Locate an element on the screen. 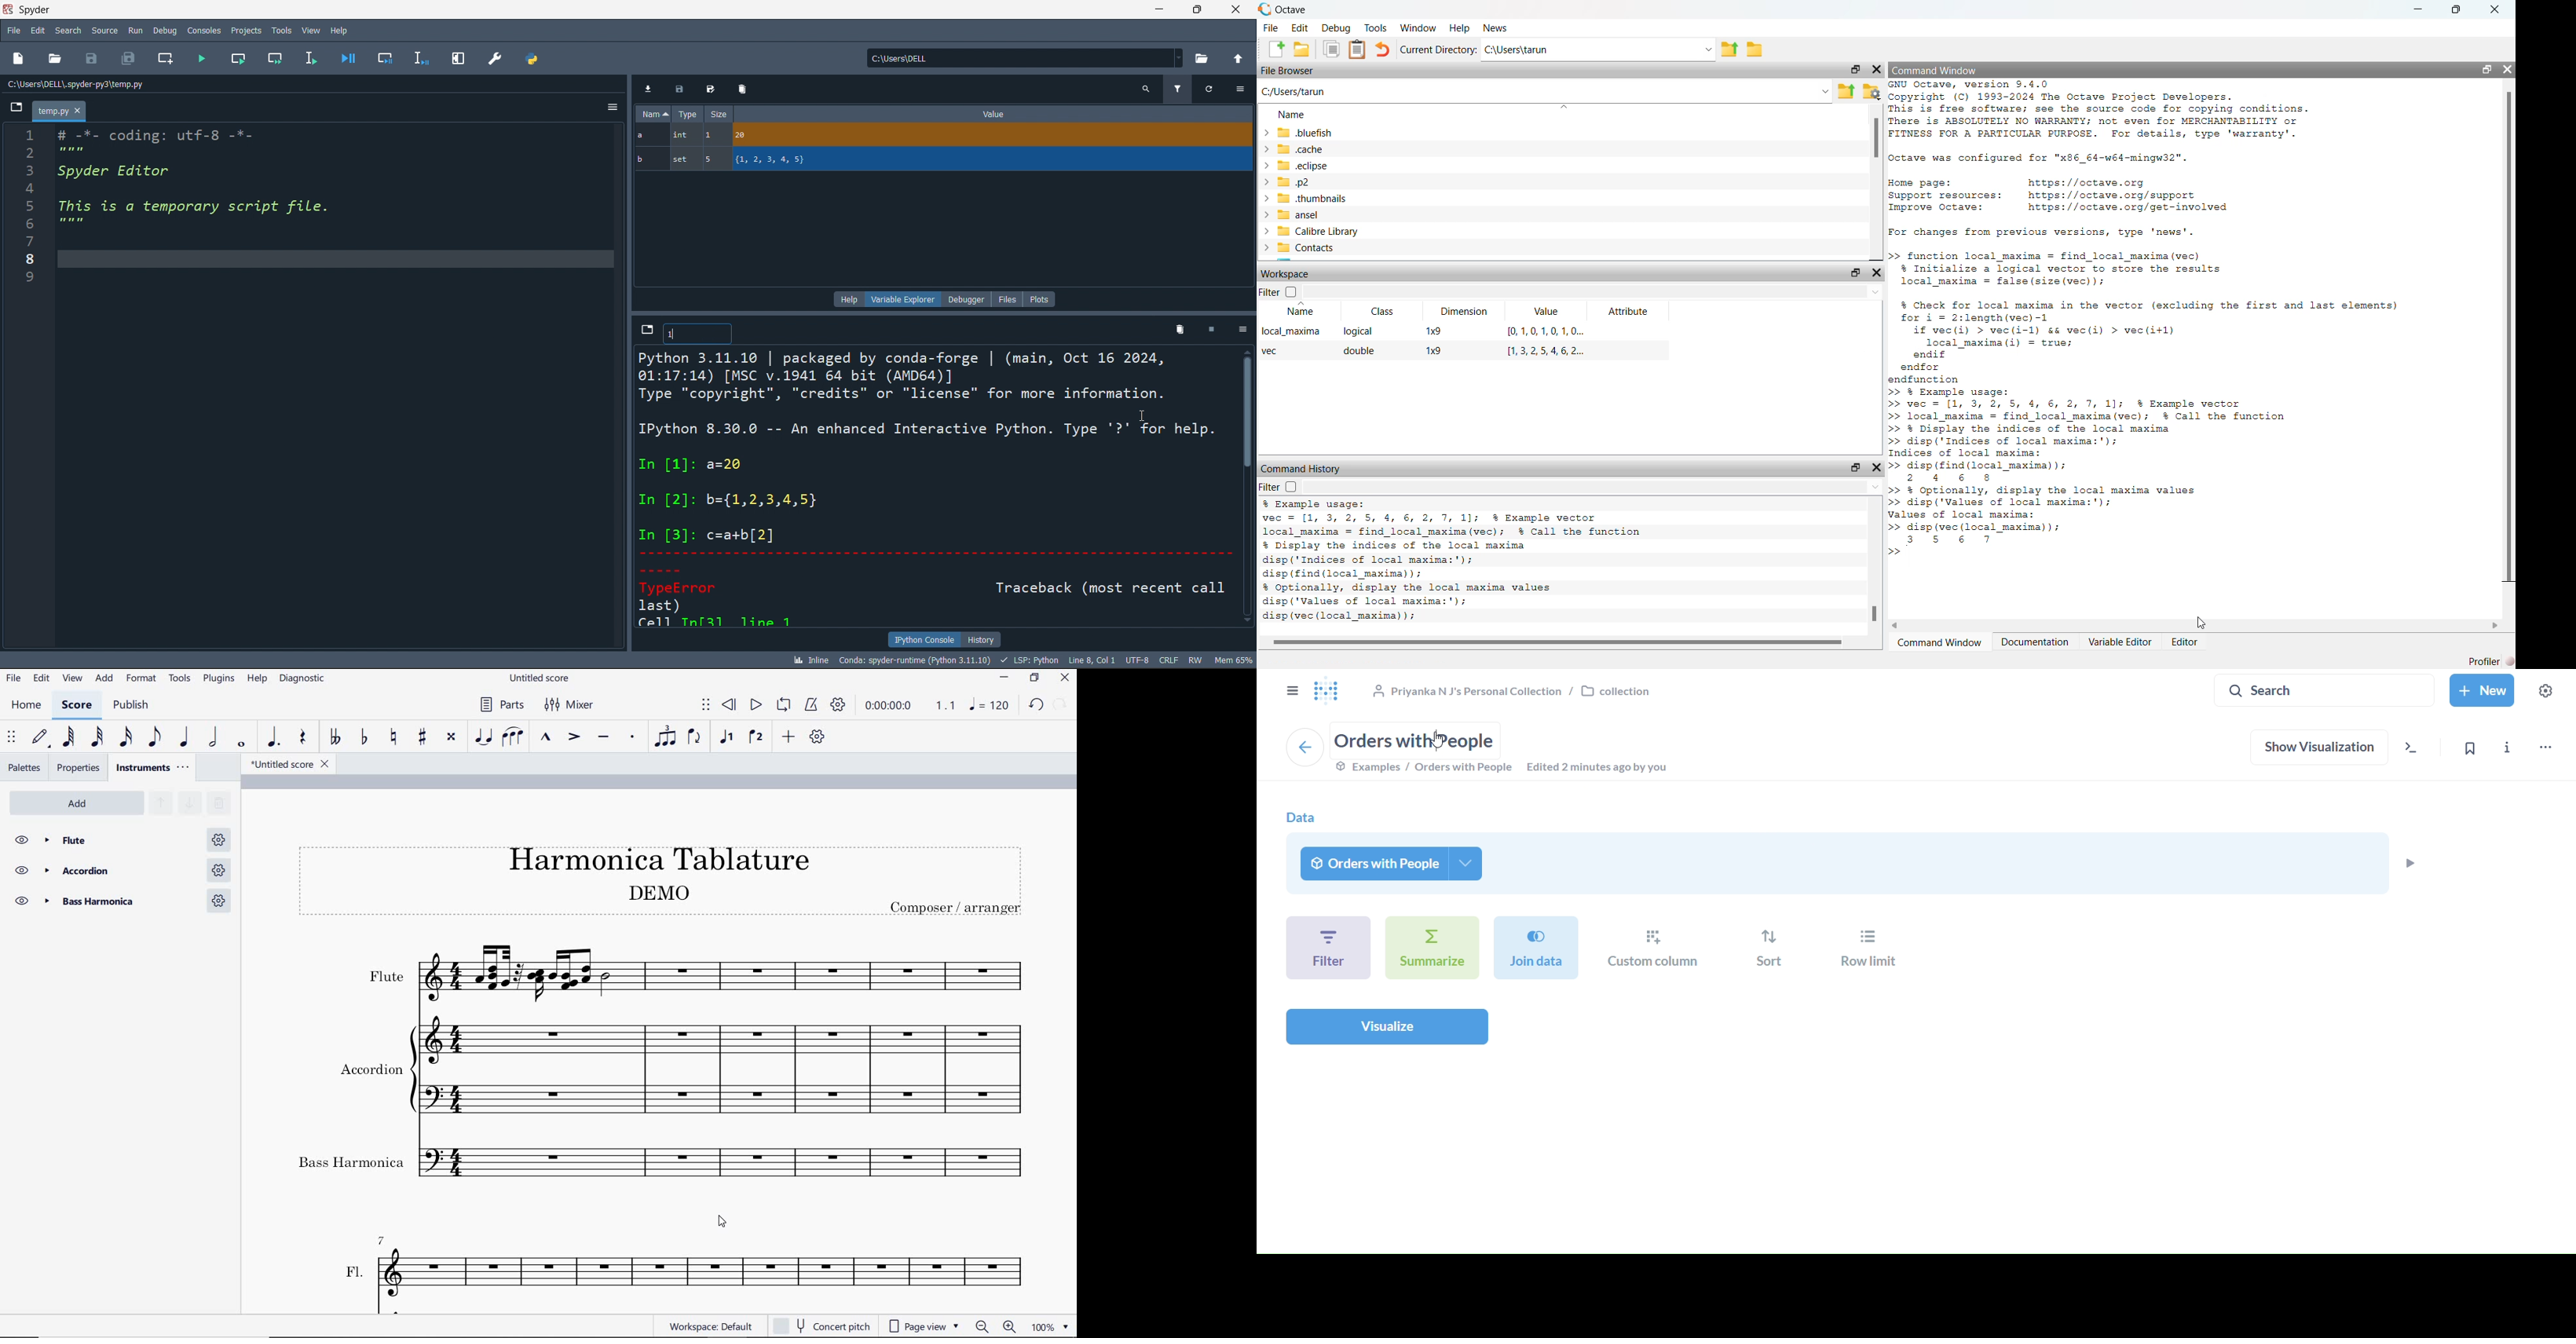  16th note is located at coordinates (126, 737).